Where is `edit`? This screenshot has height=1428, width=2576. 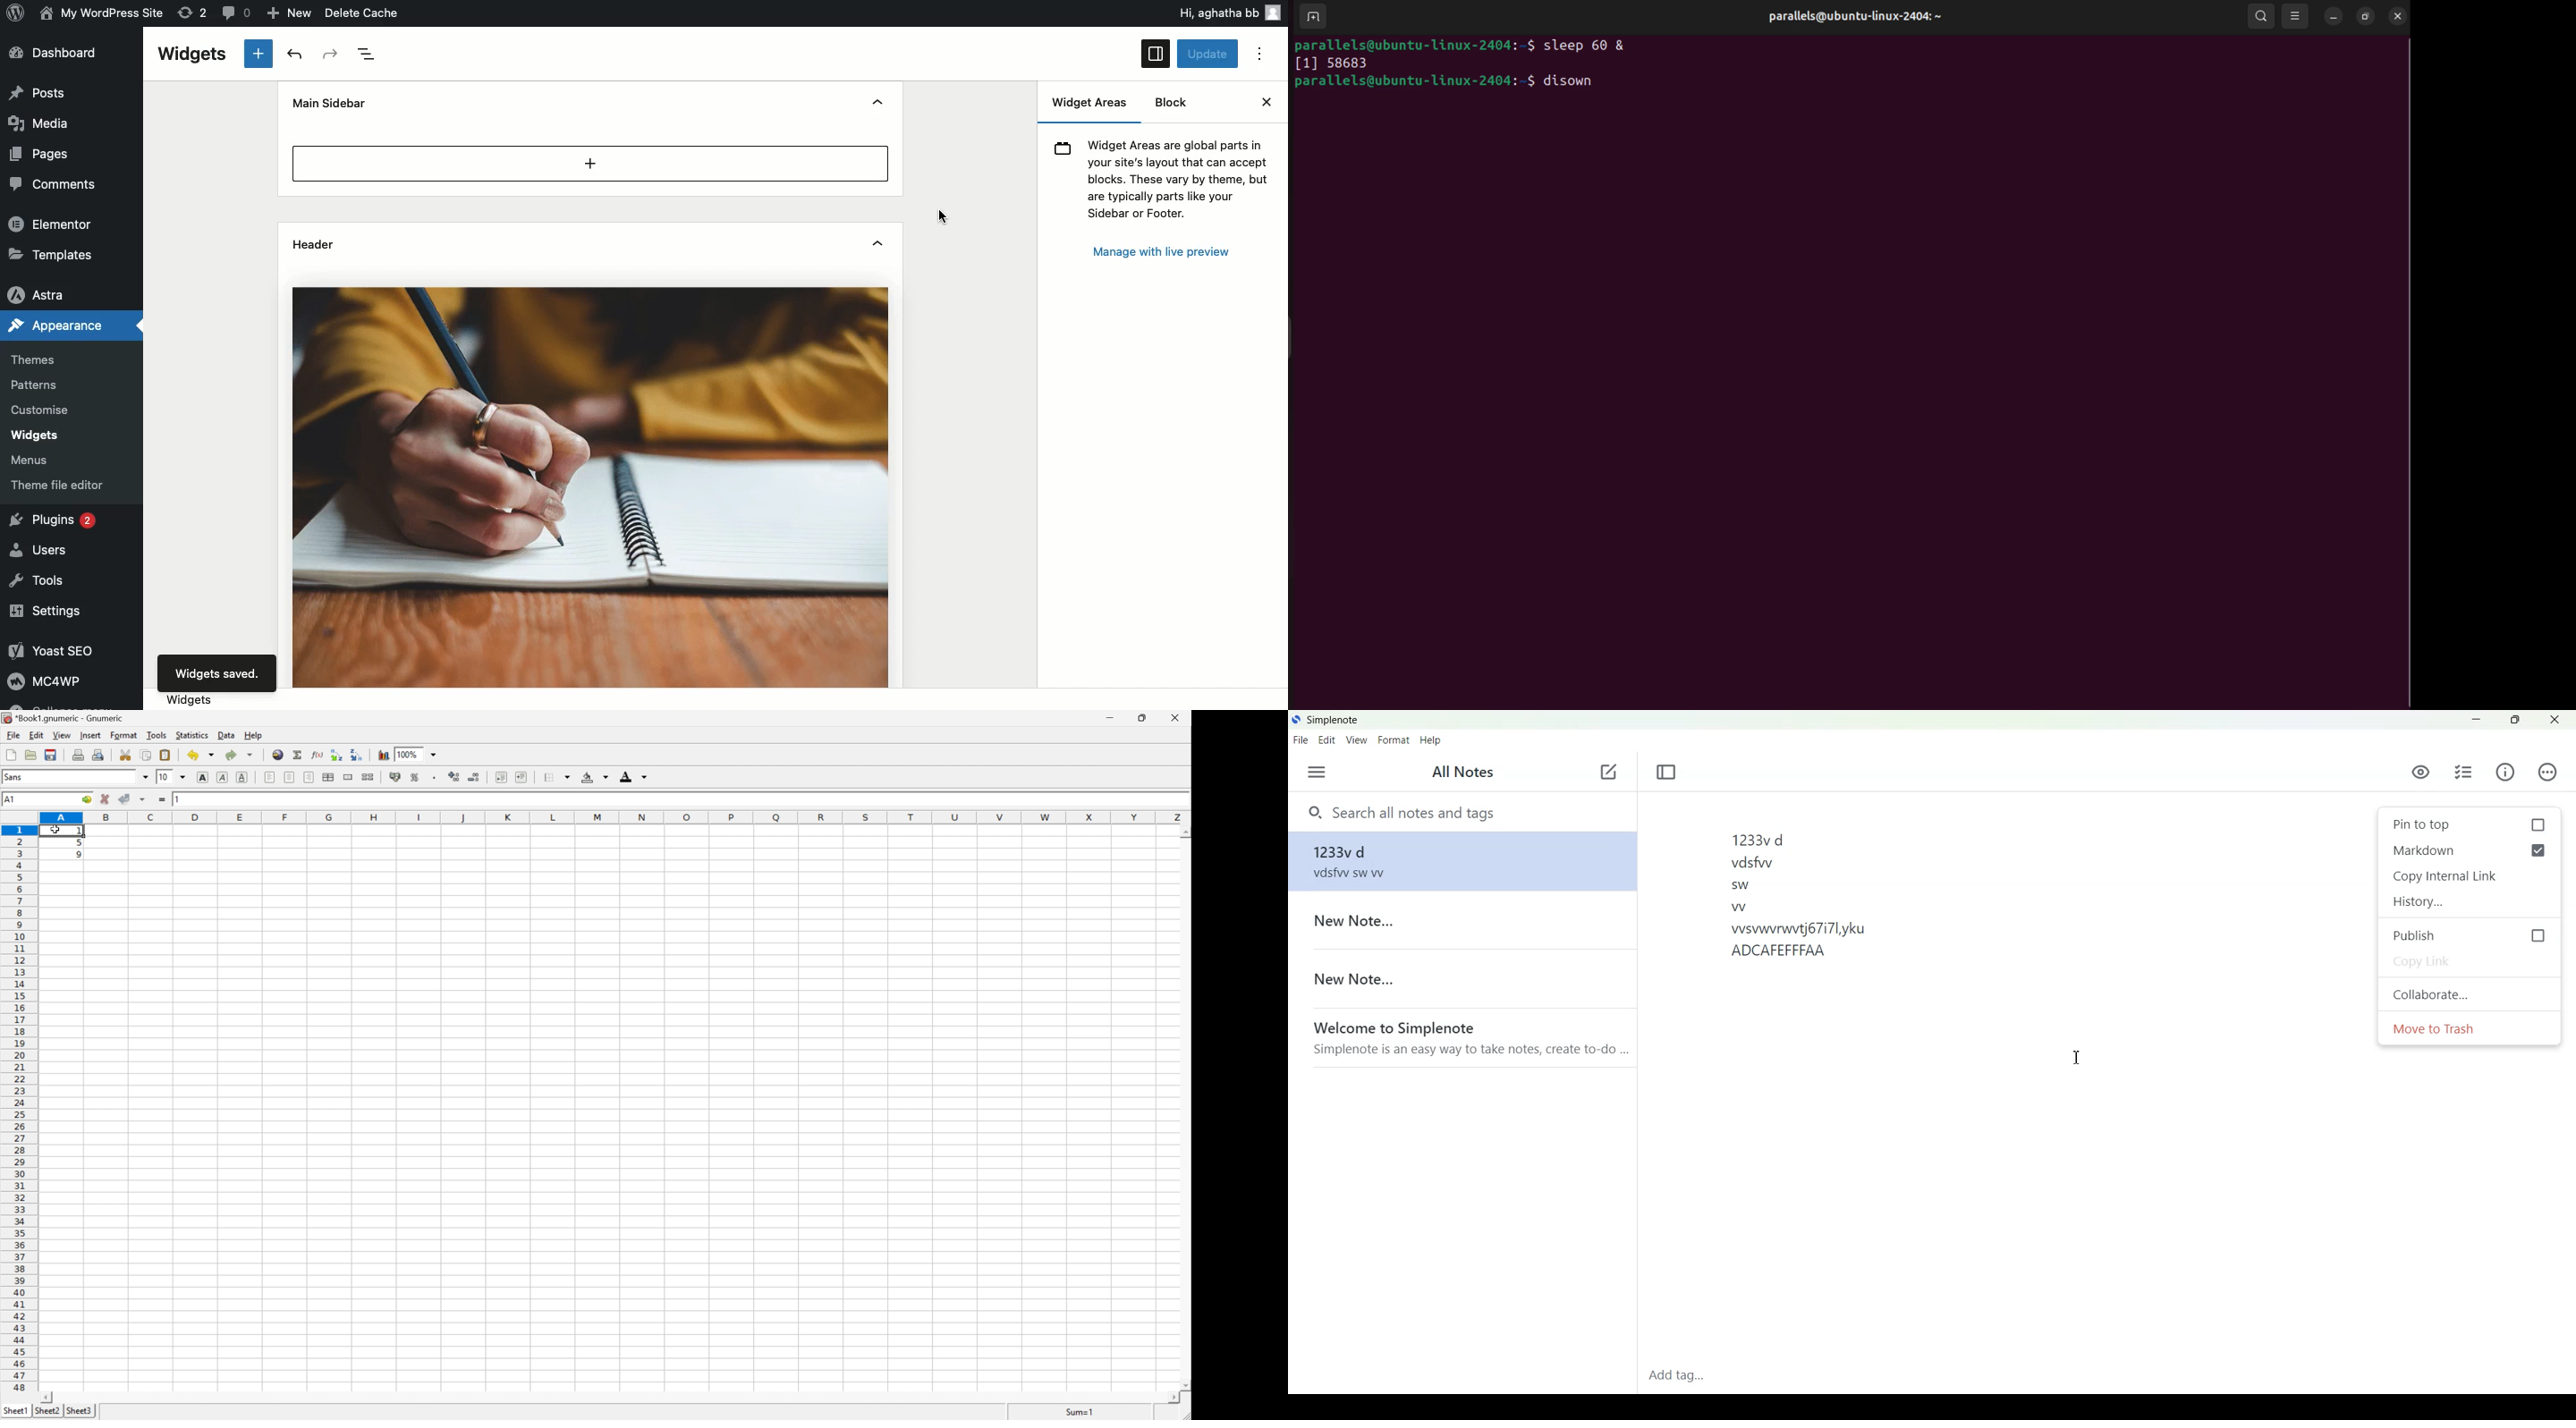 edit is located at coordinates (37, 734).